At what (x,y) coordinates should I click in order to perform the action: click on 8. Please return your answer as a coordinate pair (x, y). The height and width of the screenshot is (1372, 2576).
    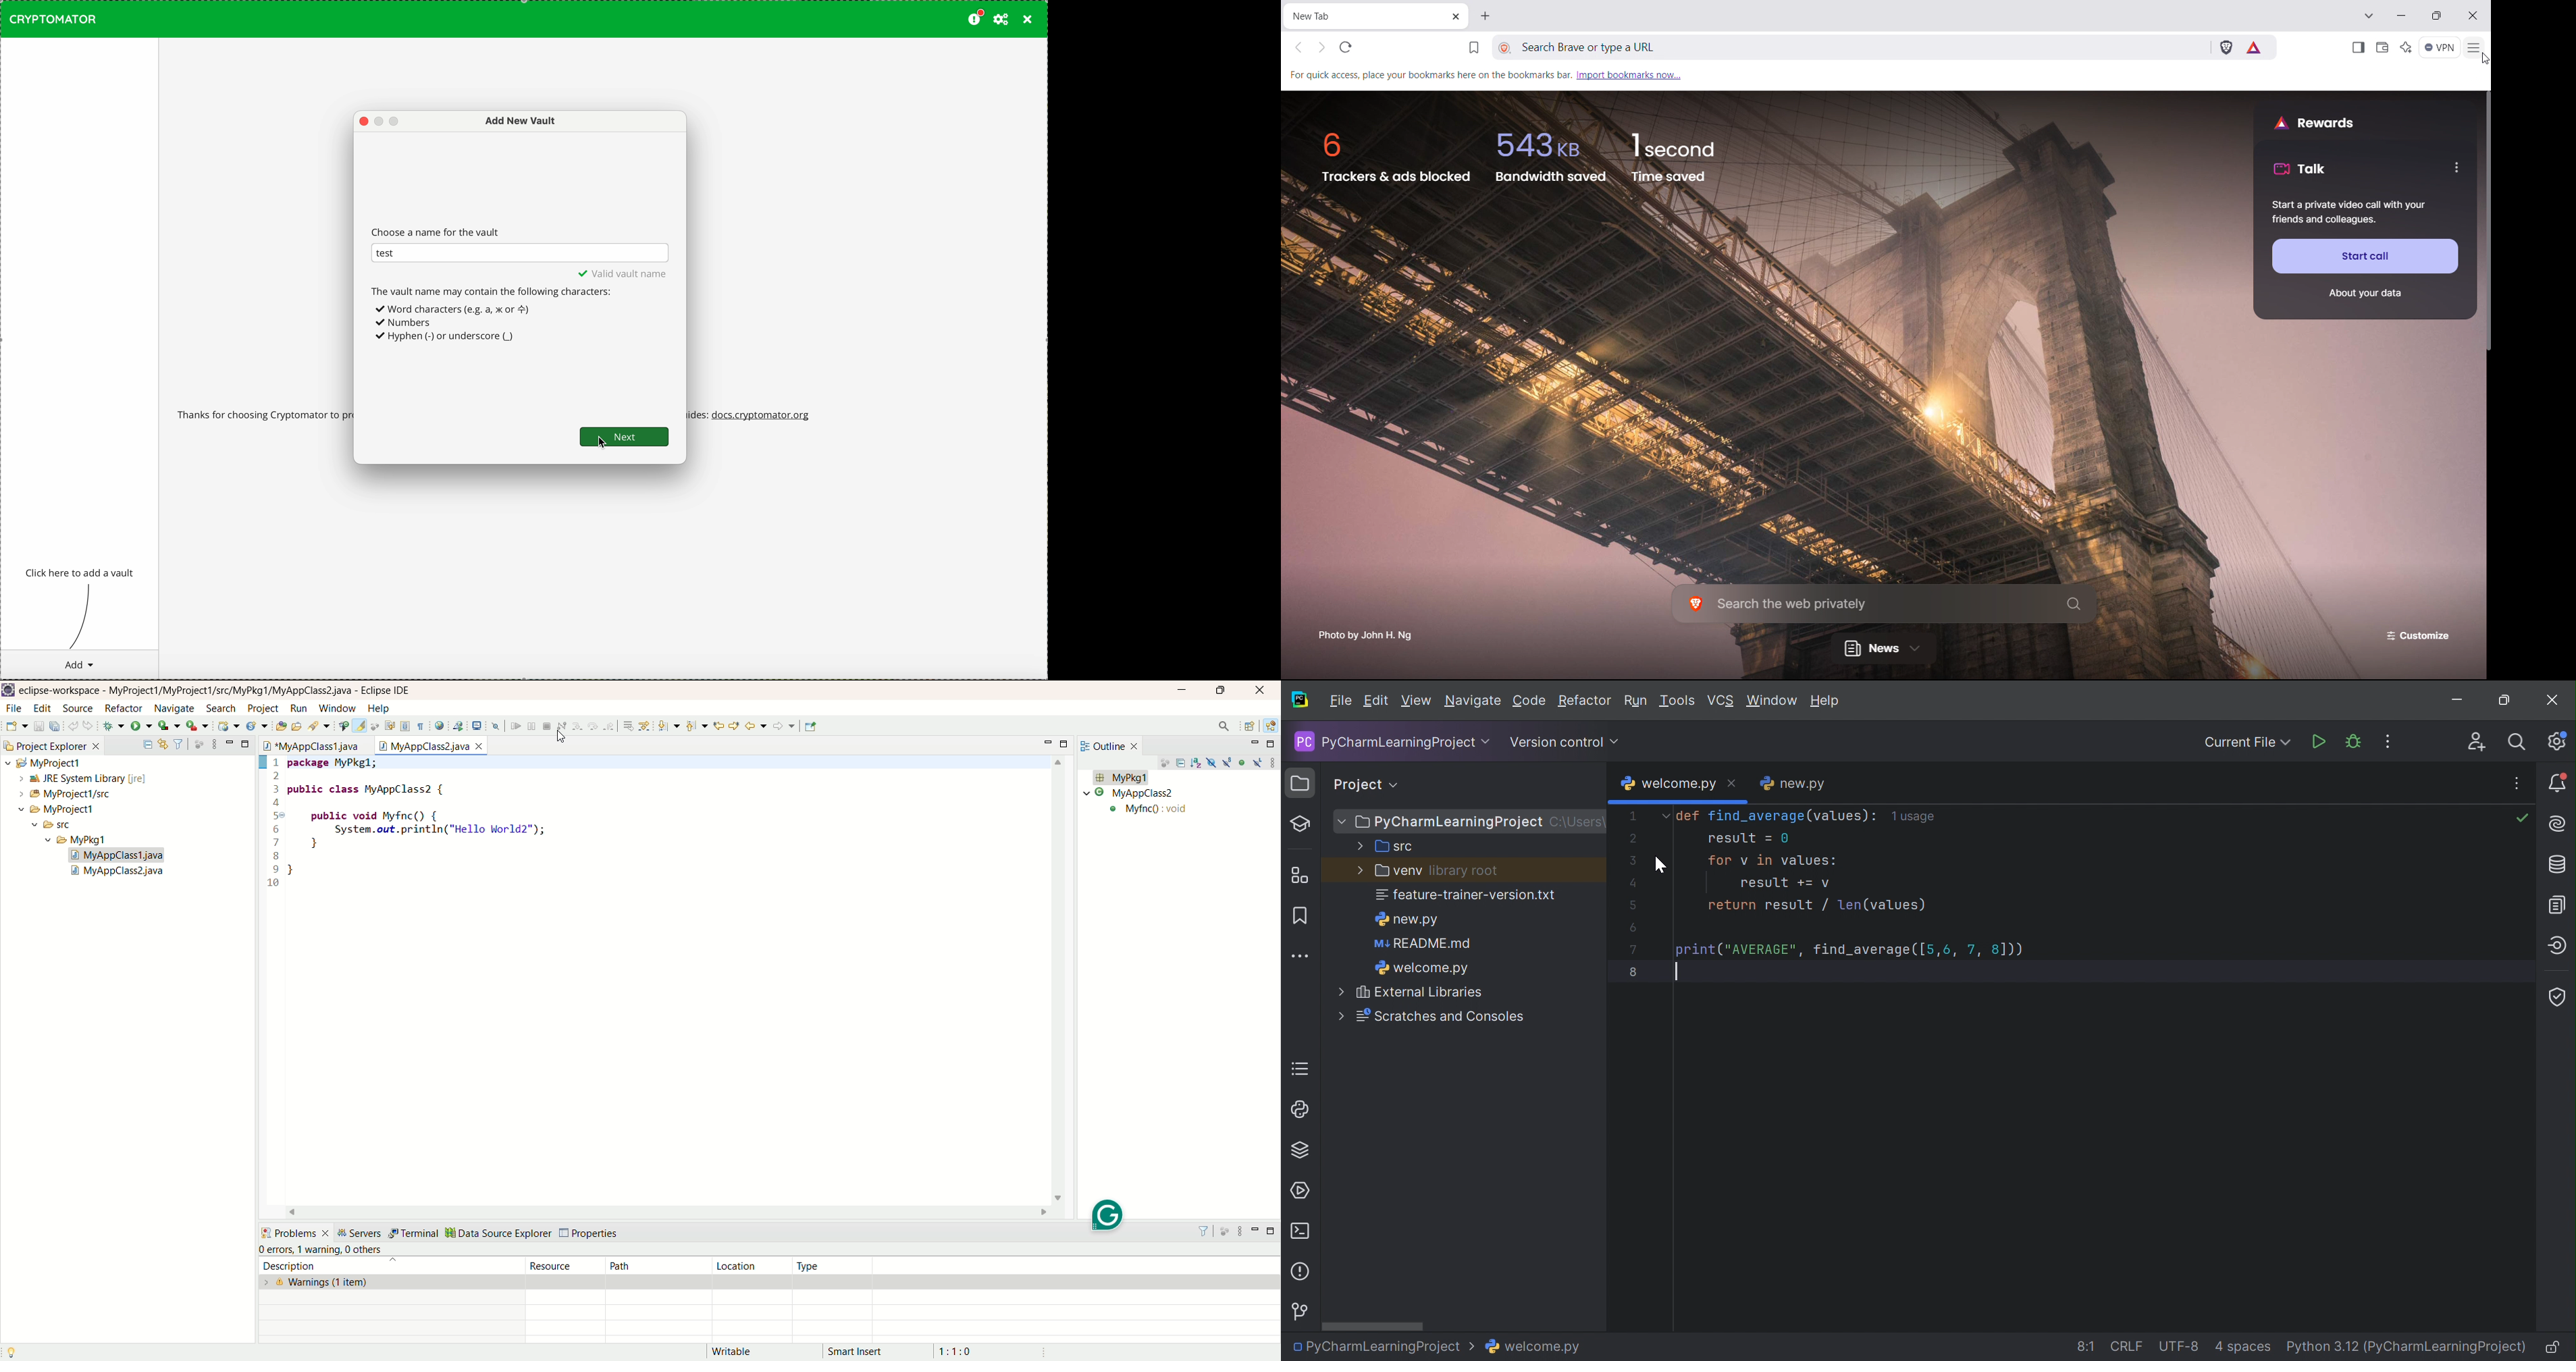
    Looking at the image, I should click on (1637, 972).